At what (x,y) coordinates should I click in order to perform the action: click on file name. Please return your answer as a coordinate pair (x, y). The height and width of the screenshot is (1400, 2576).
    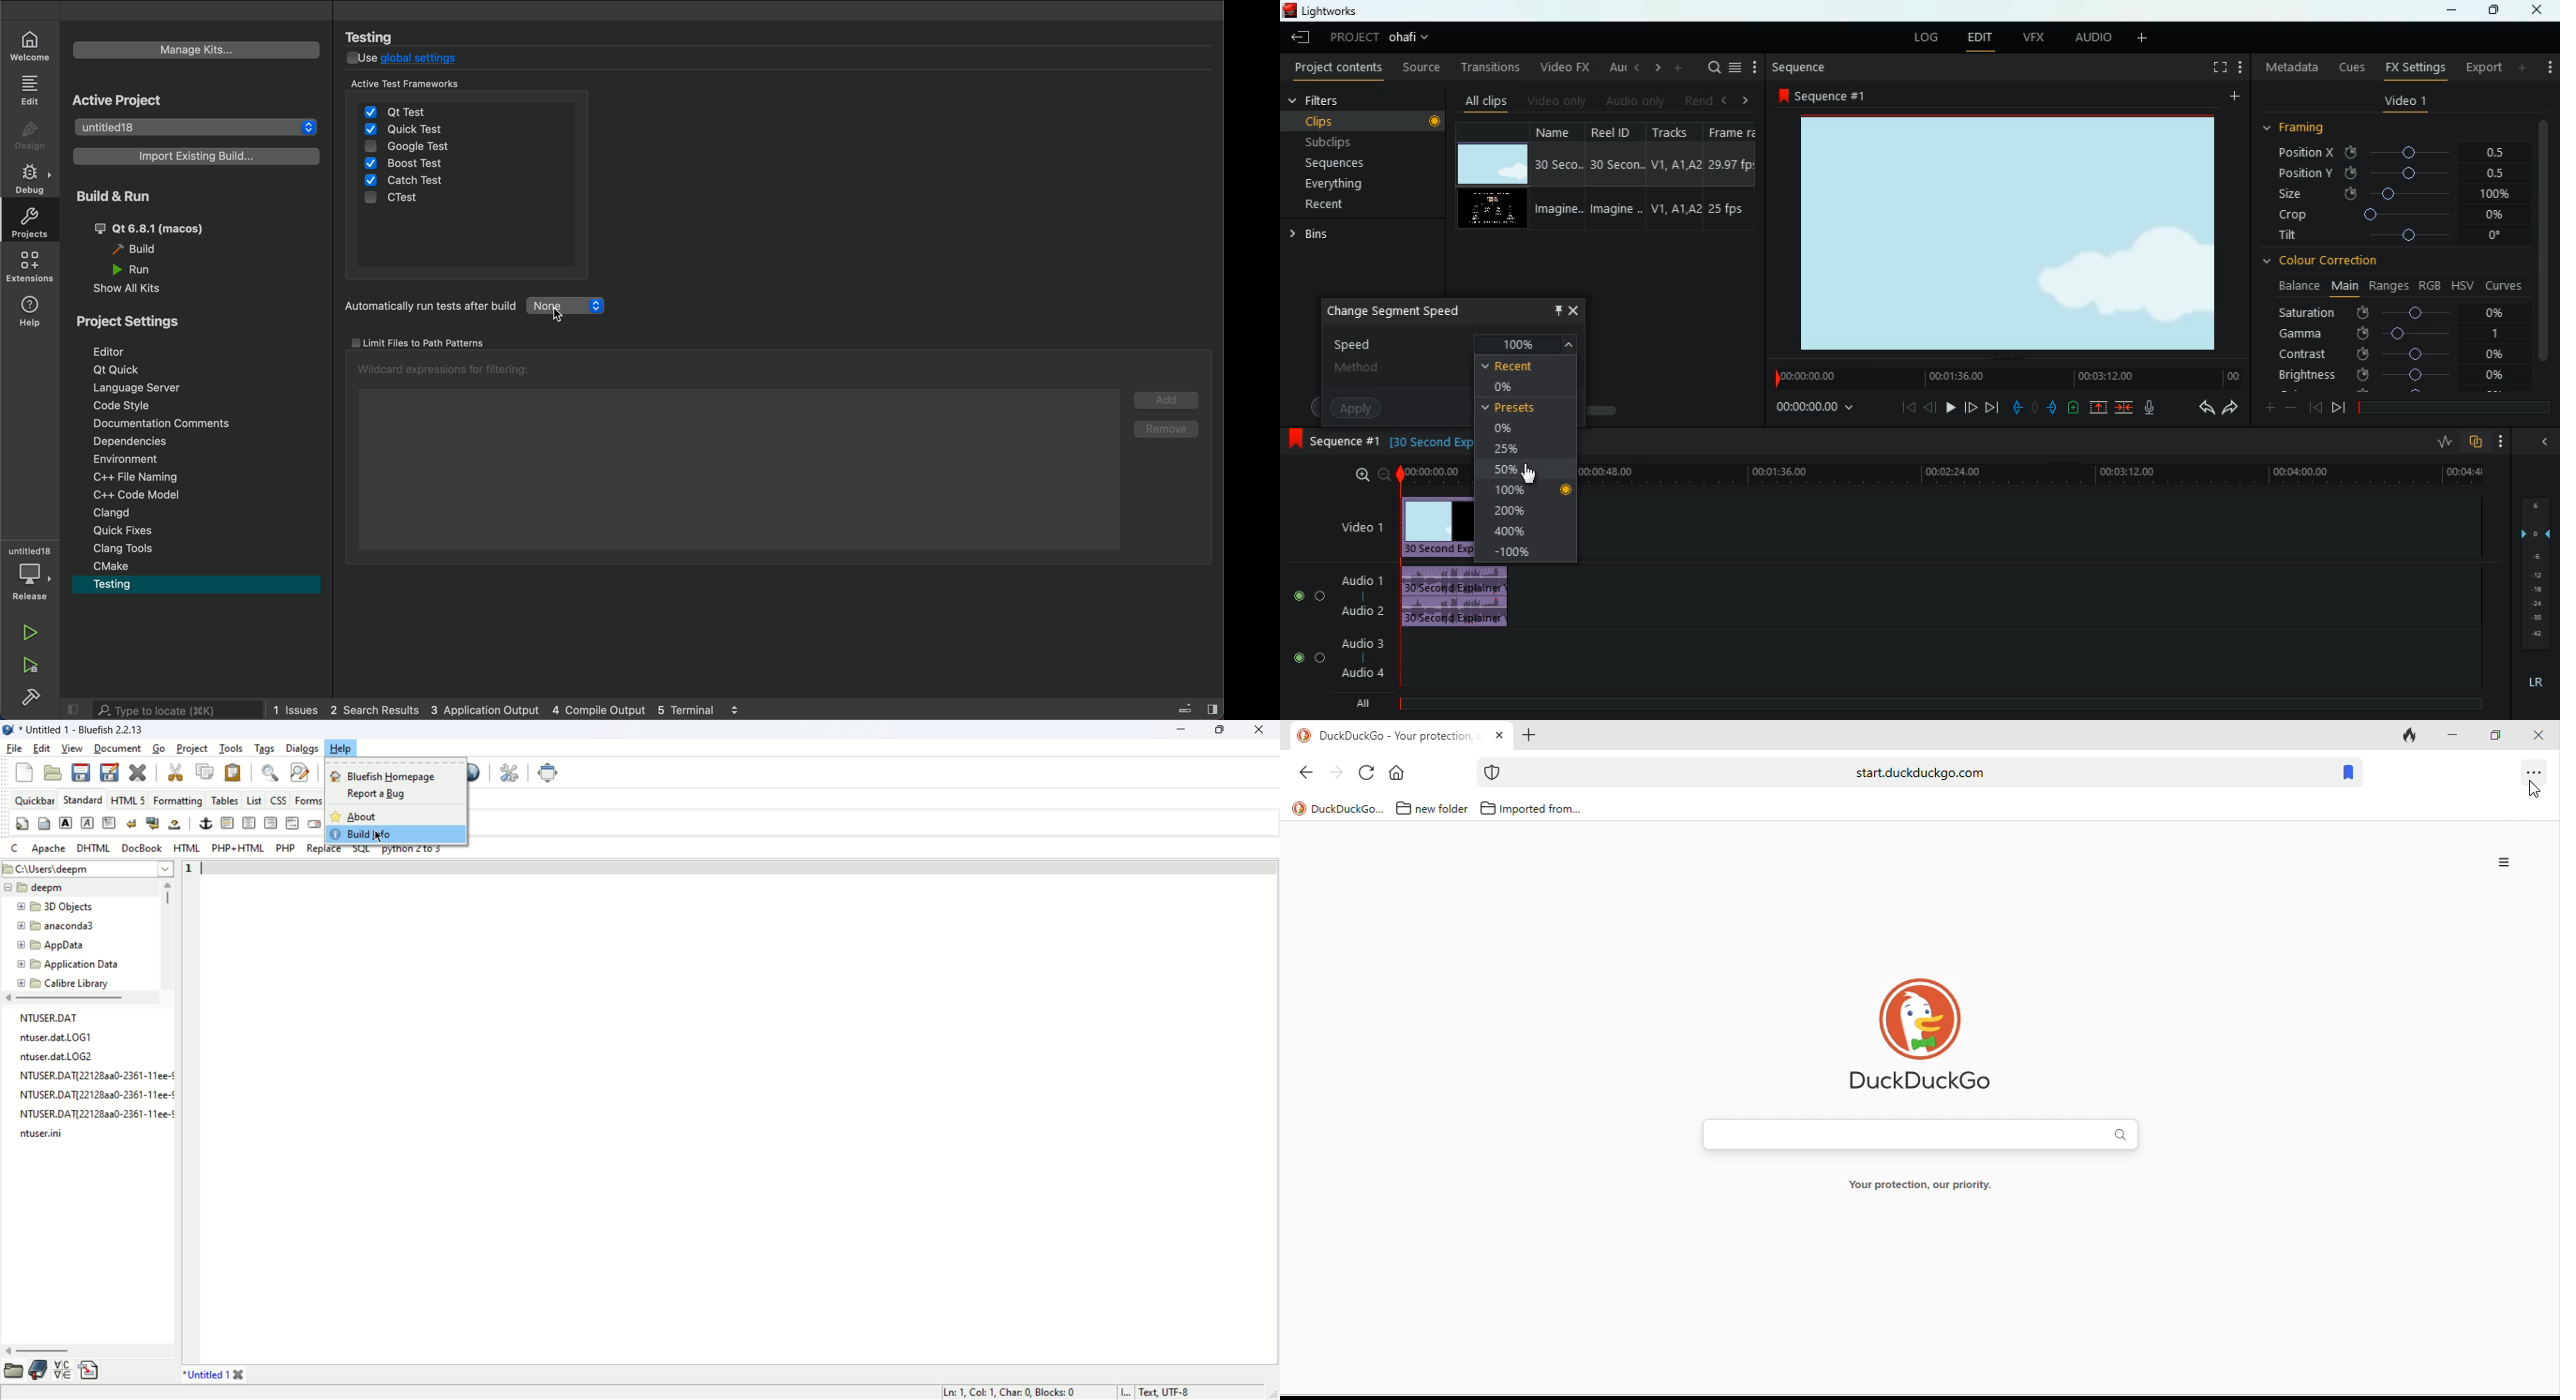
    Looking at the image, I should click on (58, 1037).